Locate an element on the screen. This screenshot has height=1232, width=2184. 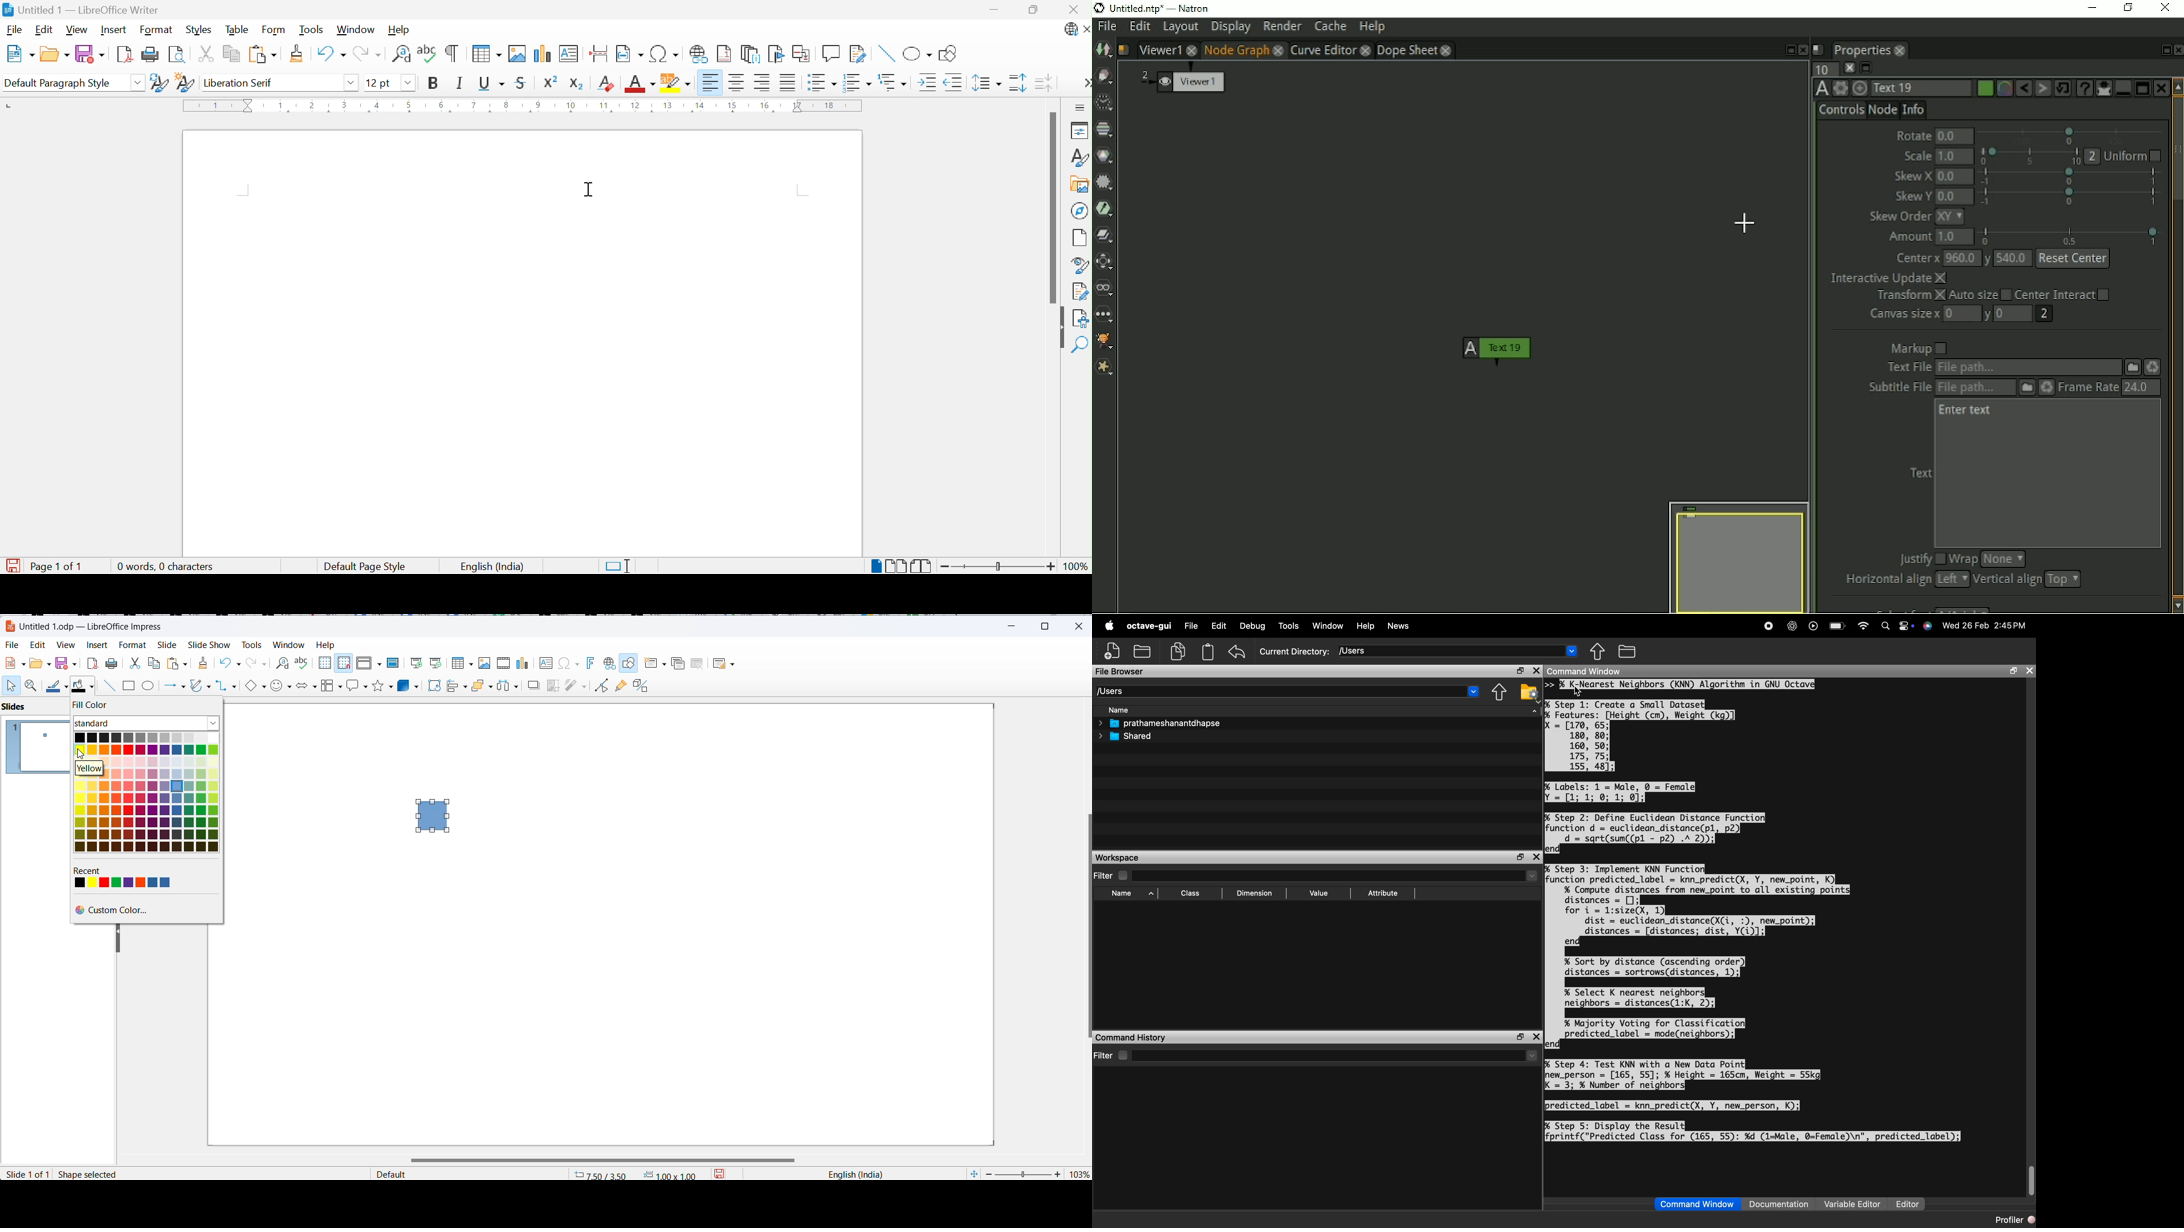
Scroll bar is located at coordinates (1054, 207).